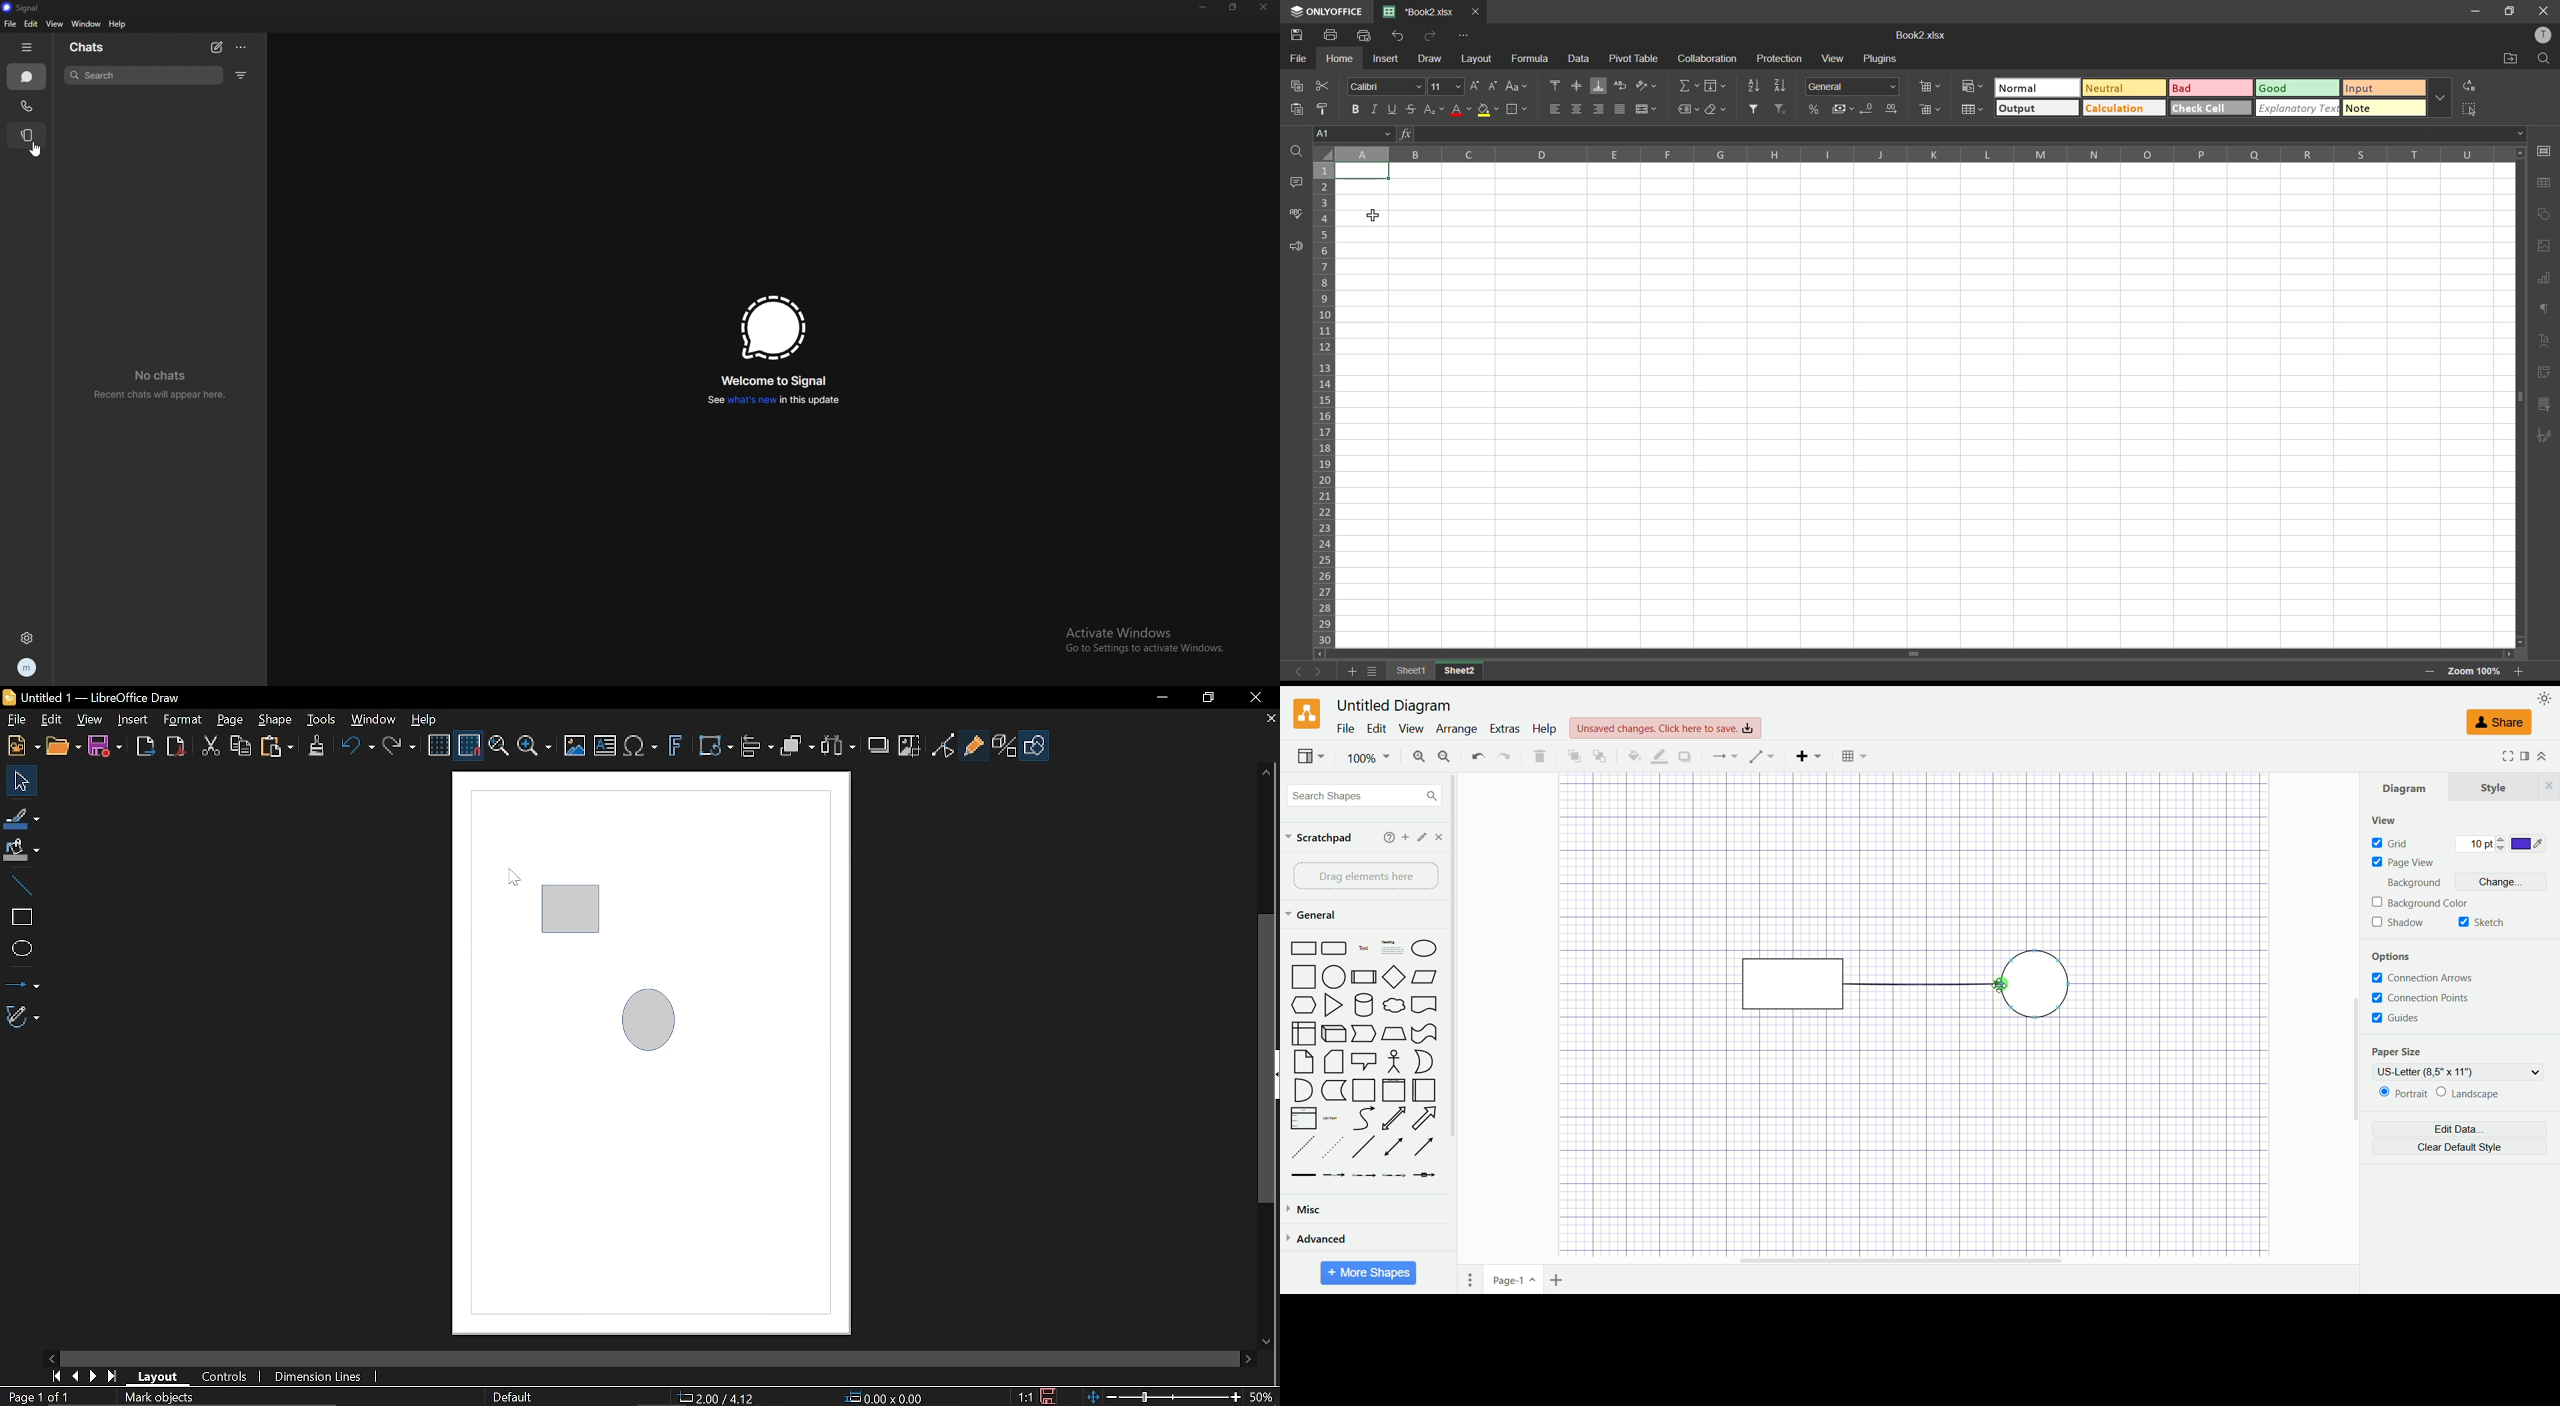 The image size is (2576, 1428). I want to click on Insert fontwork text, so click(675, 747).